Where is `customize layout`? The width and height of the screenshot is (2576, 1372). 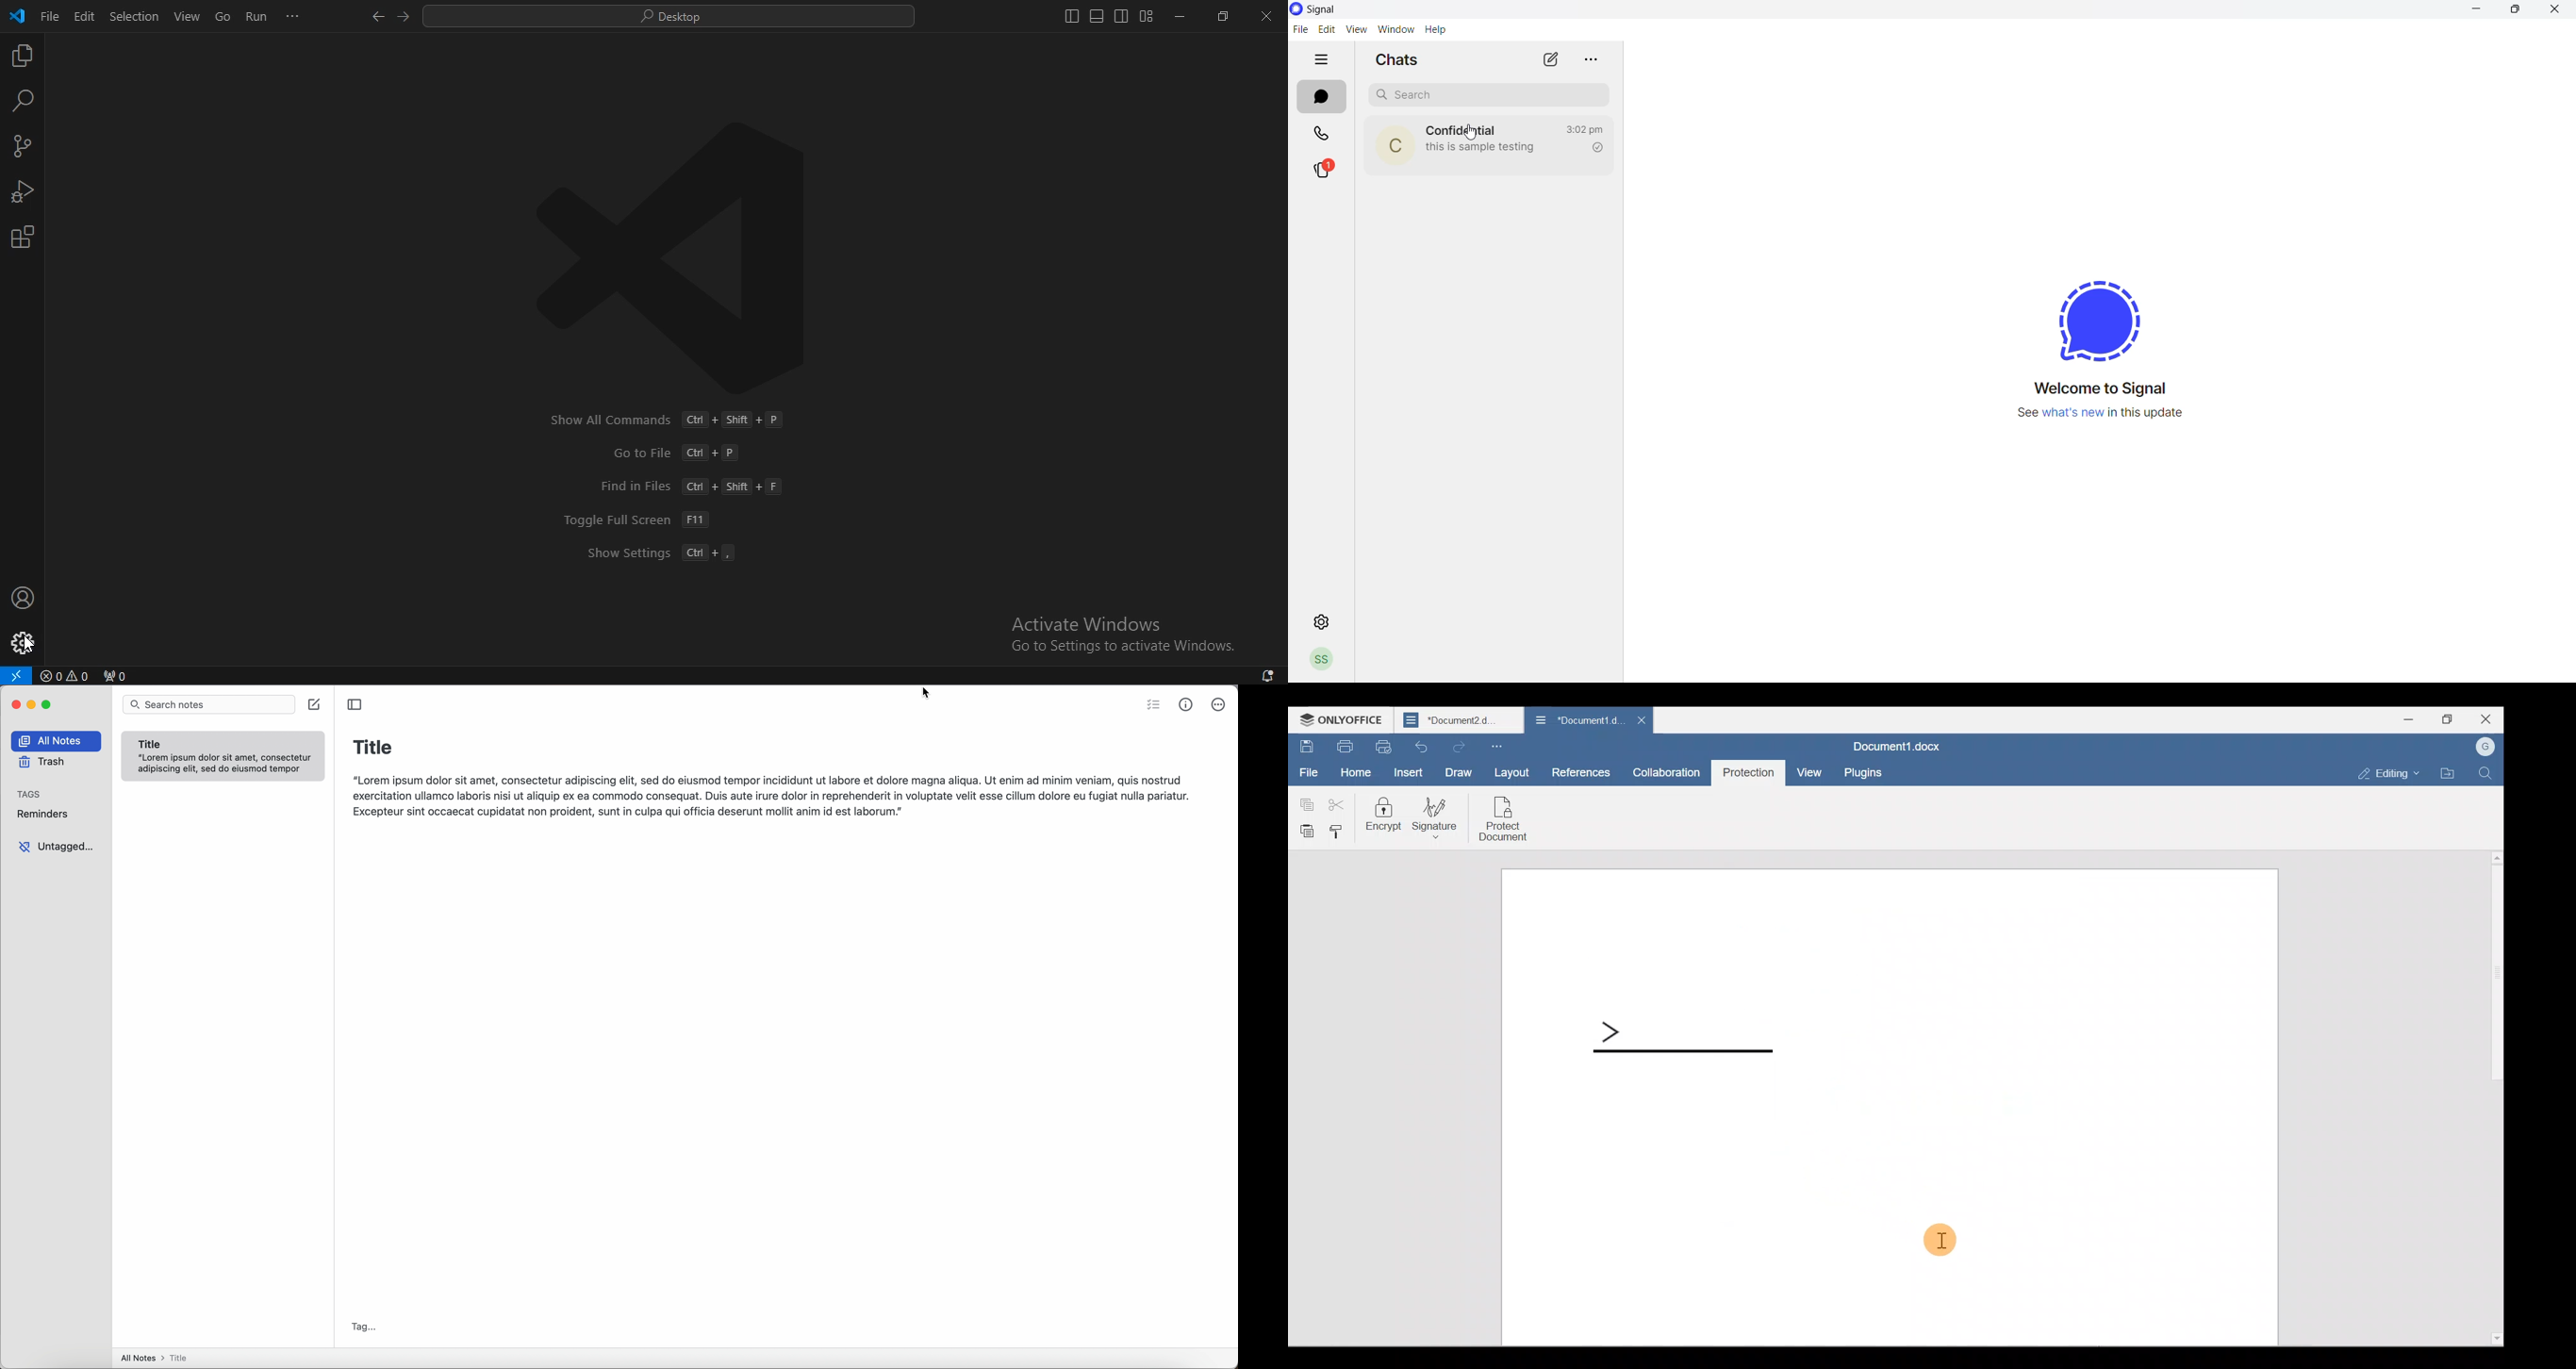 customize layout is located at coordinates (1148, 15).